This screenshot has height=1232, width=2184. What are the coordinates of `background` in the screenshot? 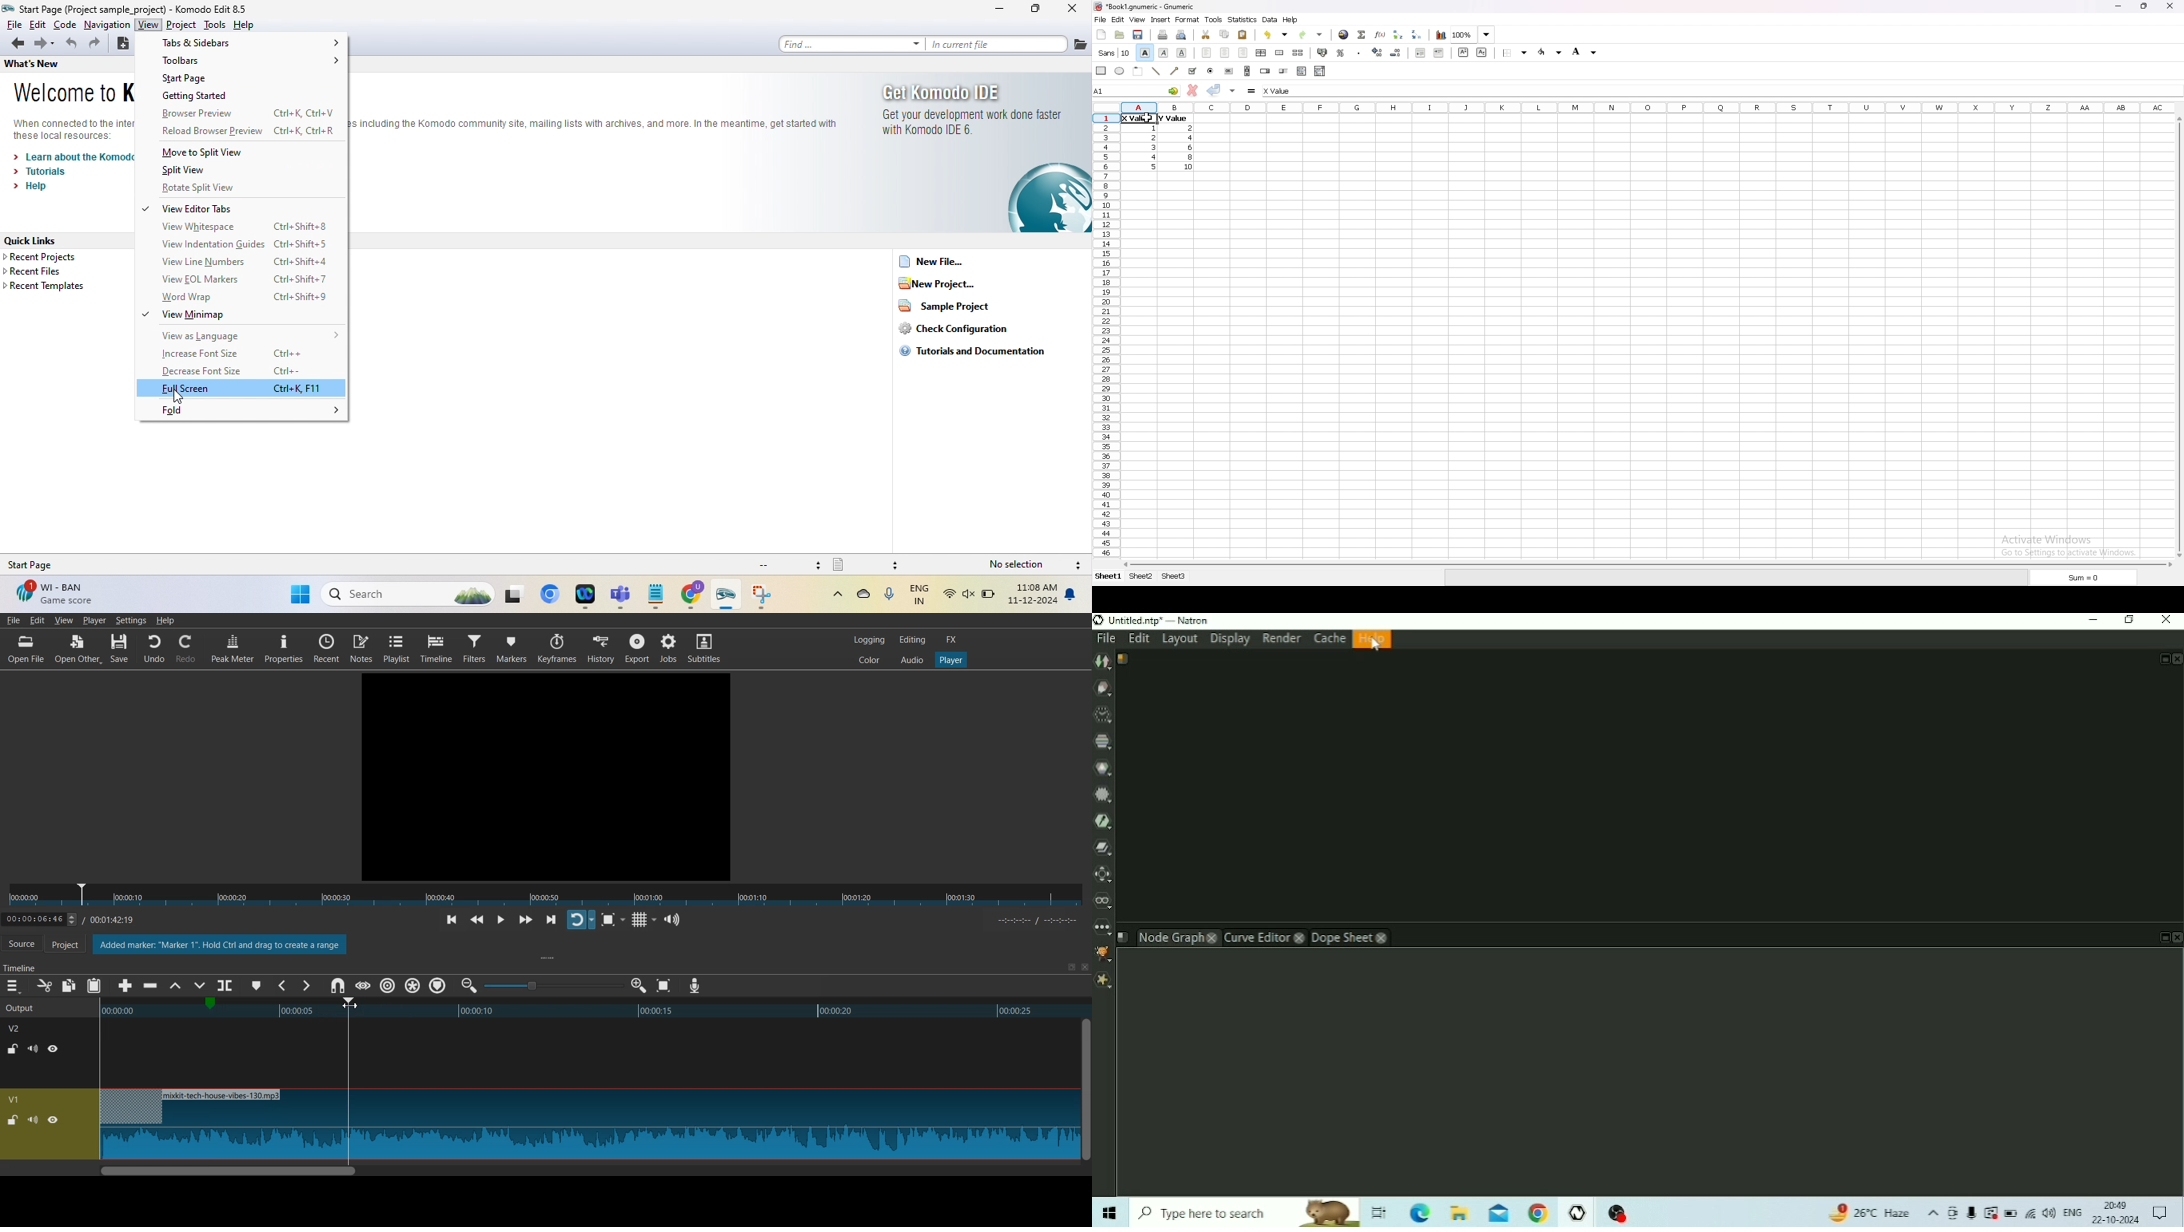 It's located at (1585, 51).